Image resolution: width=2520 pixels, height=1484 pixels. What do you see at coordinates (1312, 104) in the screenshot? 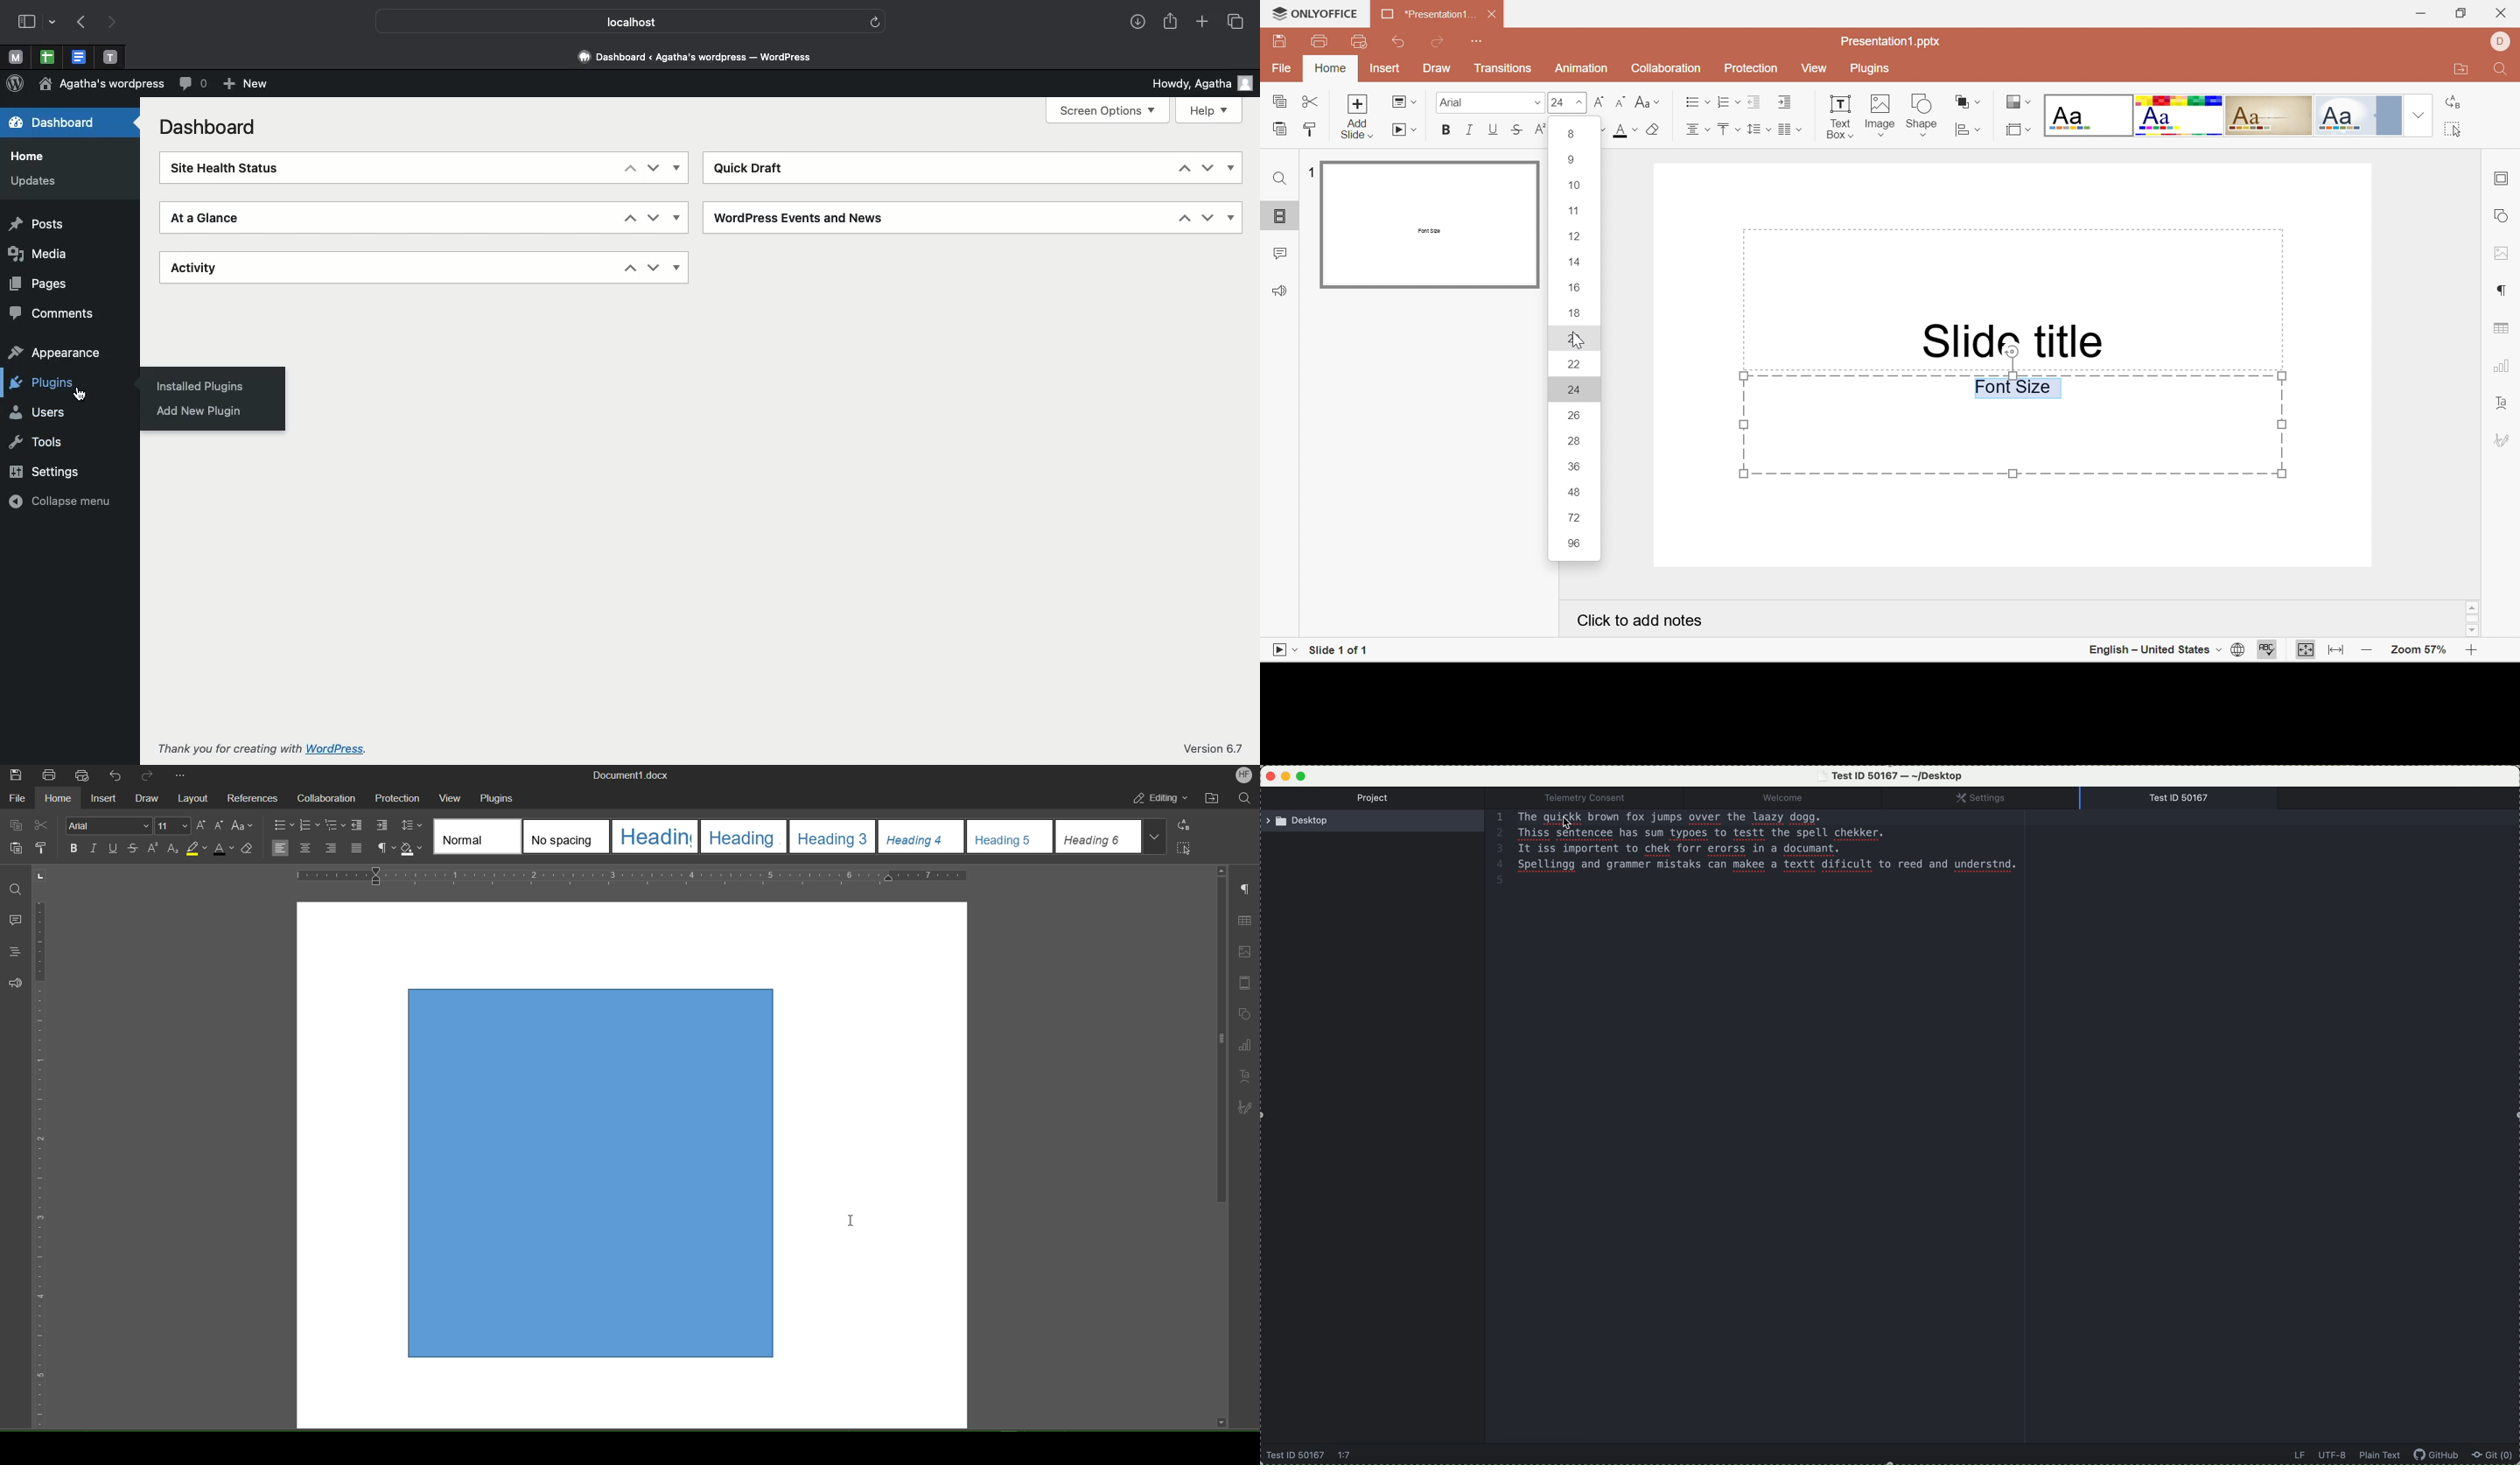
I see `Cut` at bounding box center [1312, 104].